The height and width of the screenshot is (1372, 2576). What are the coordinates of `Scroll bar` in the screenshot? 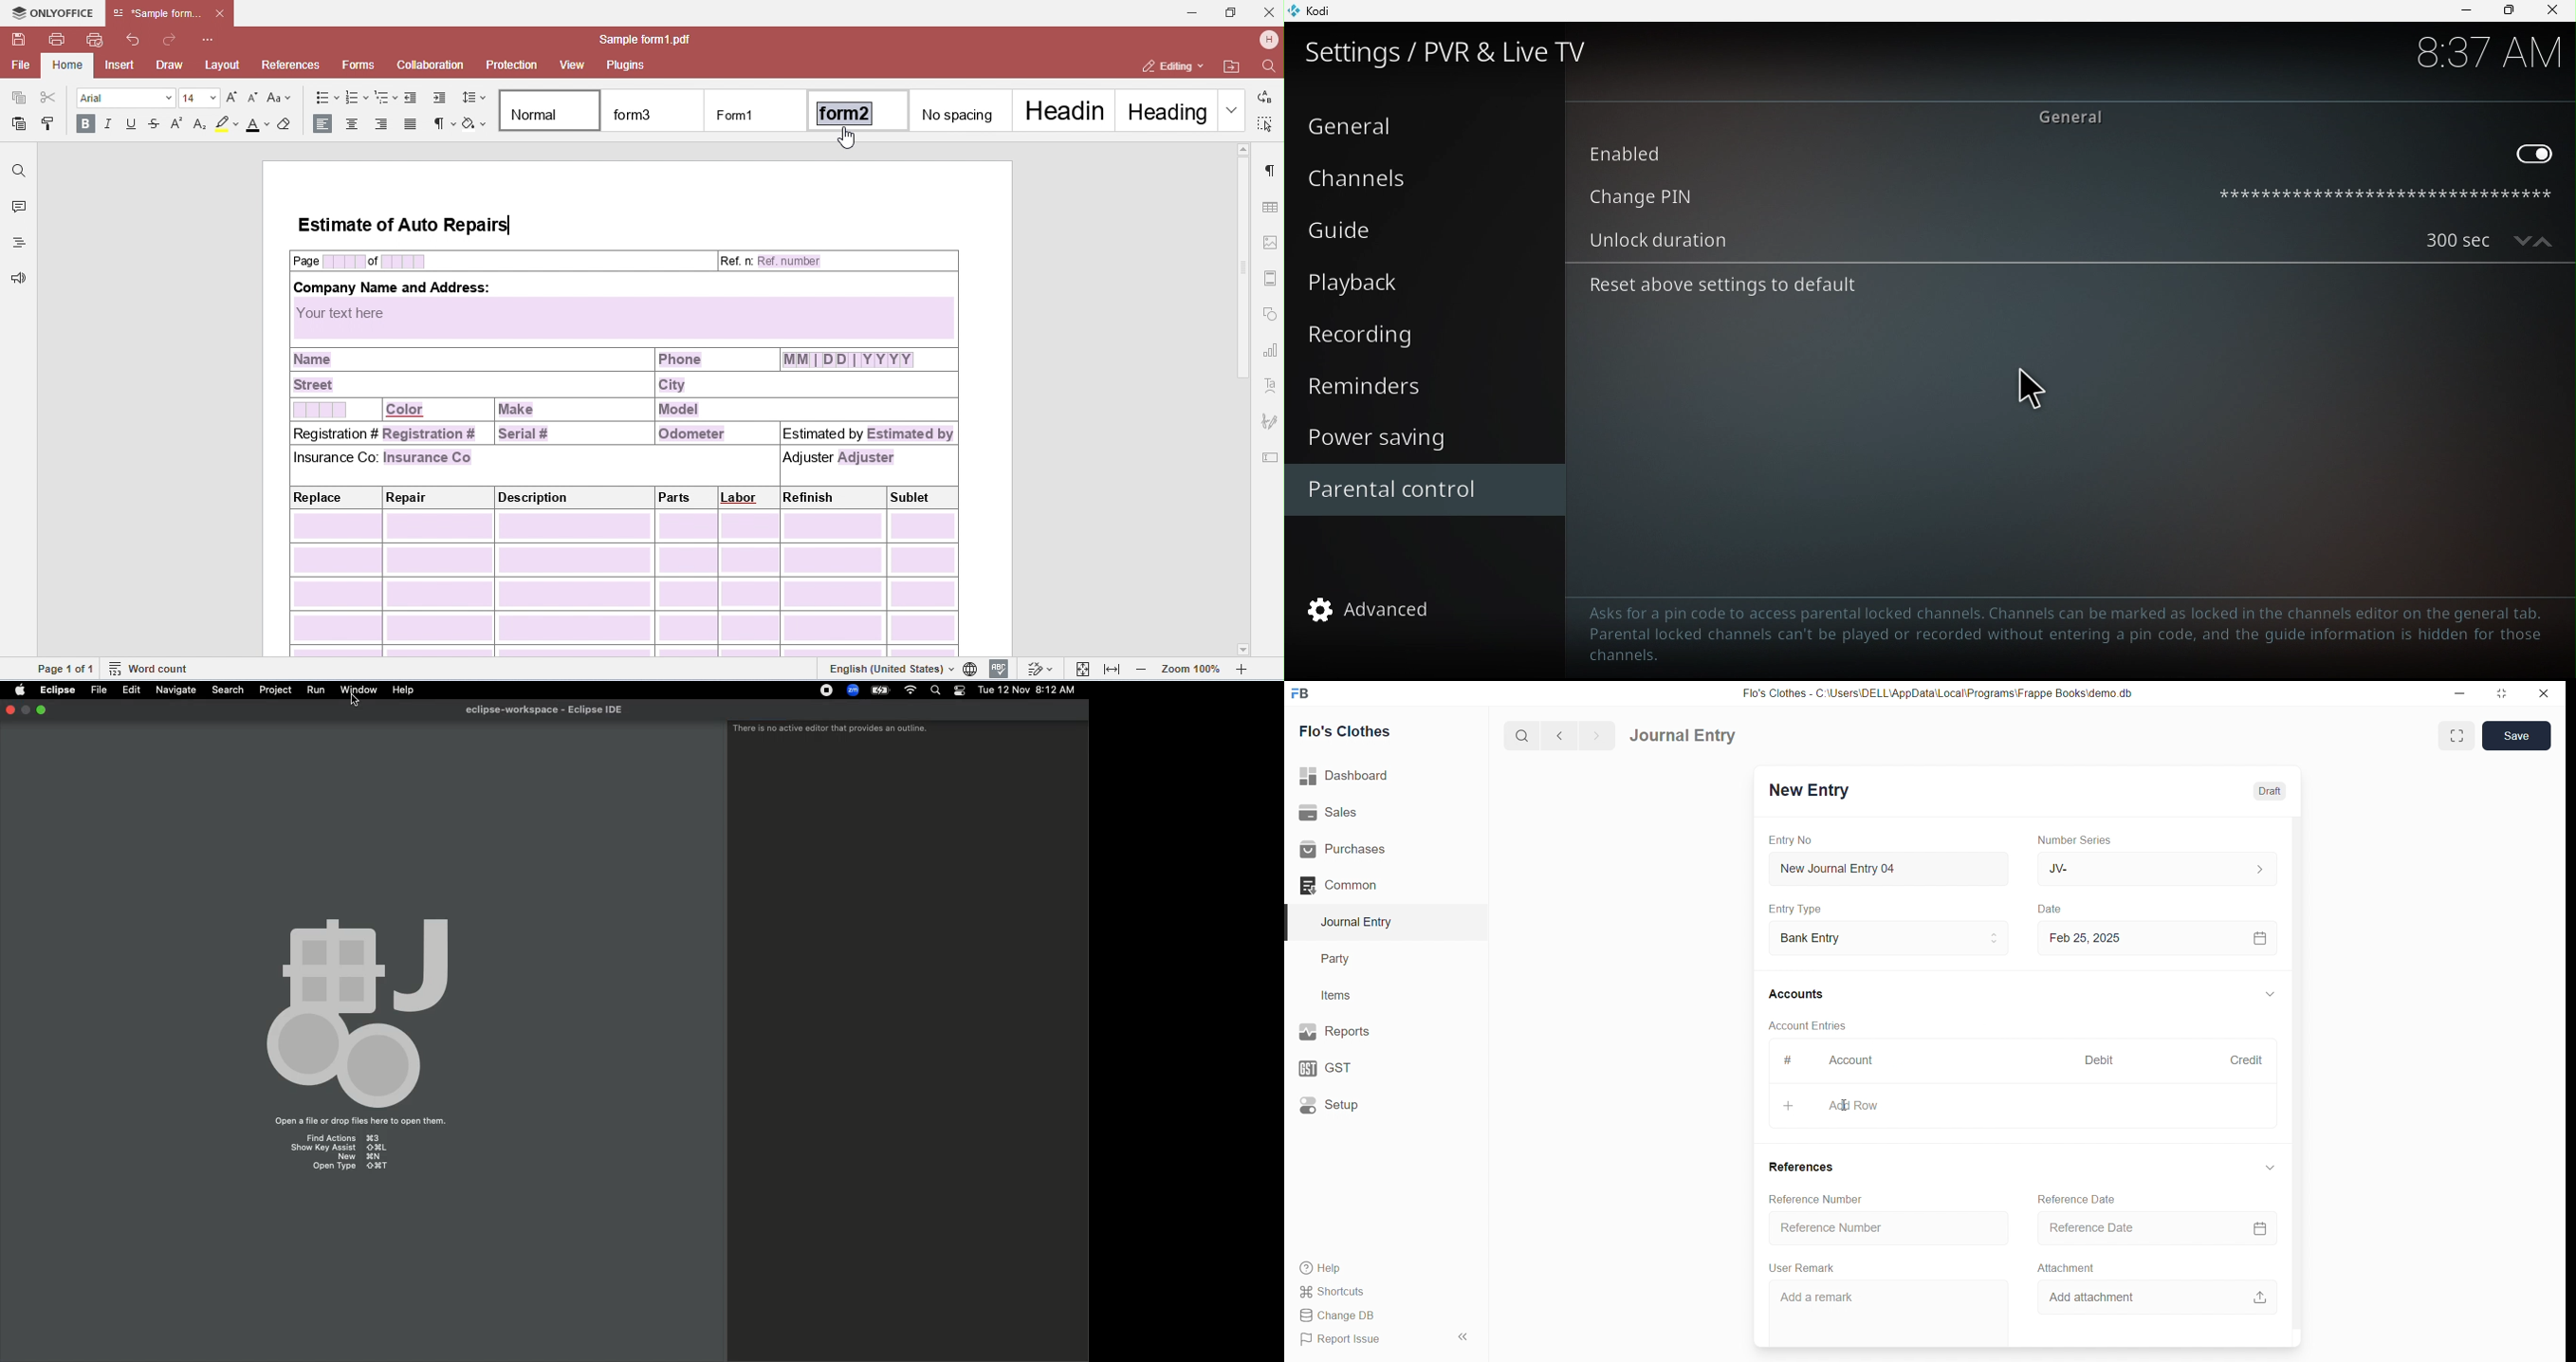 It's located at (2304, 1063).